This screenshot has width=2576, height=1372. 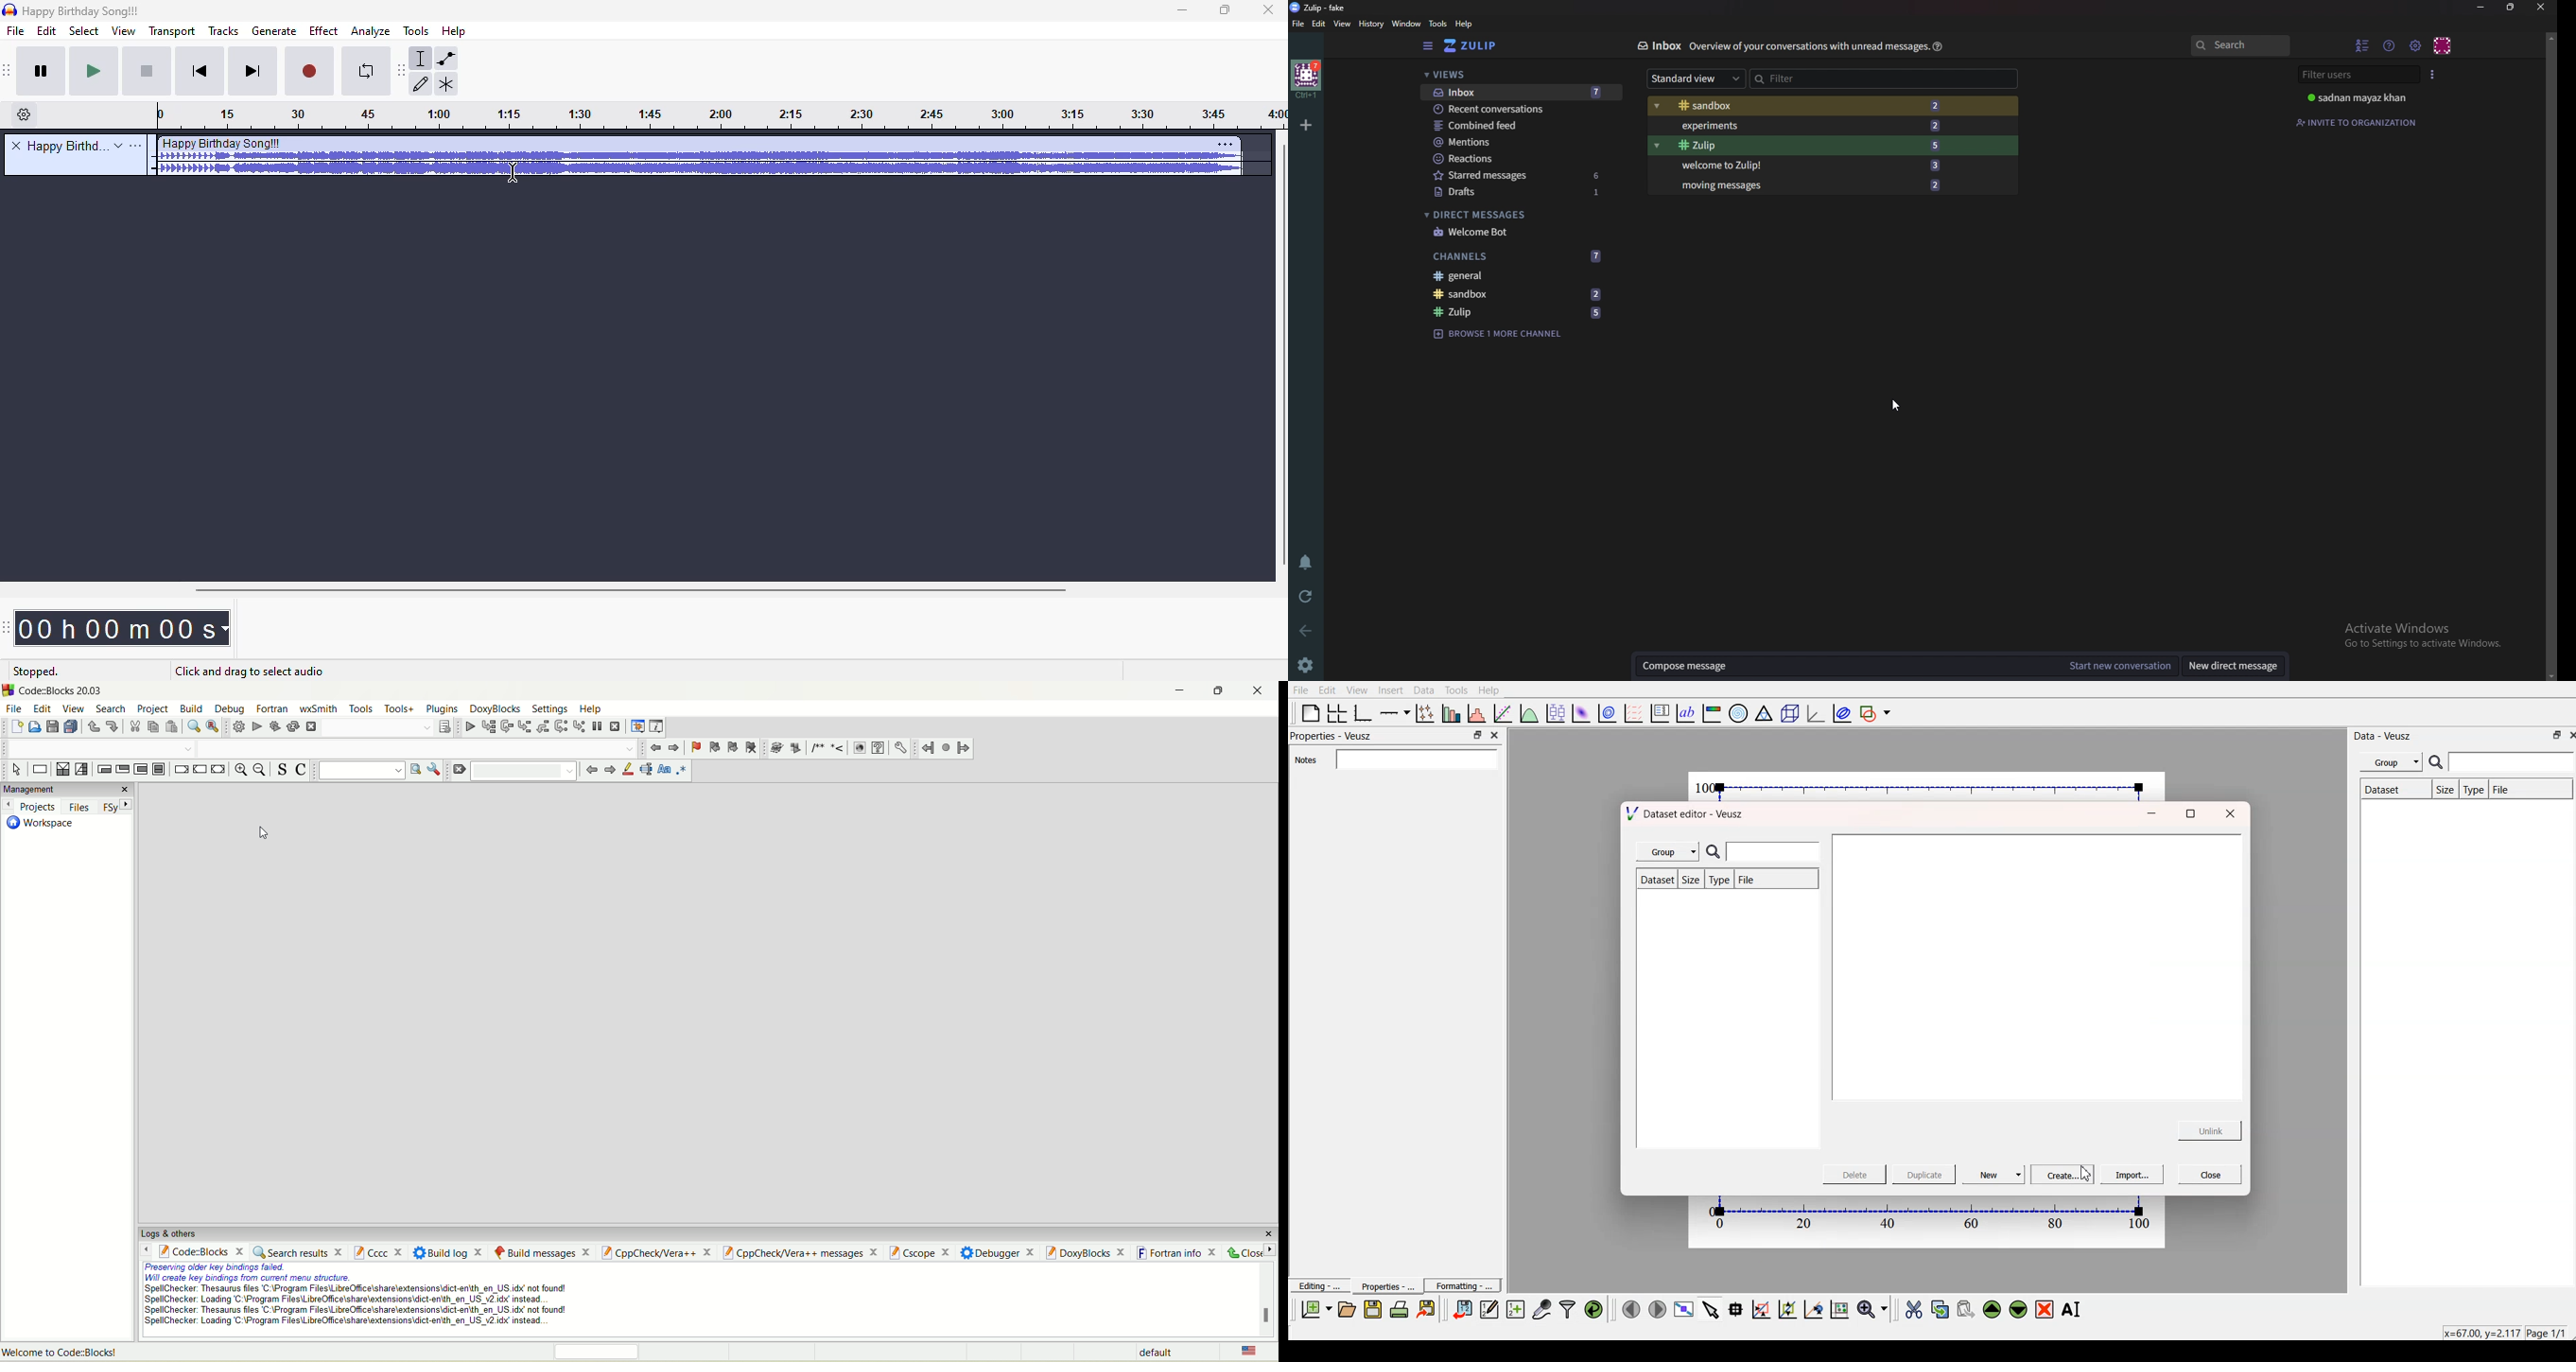 I want to click on rebuild, so click(x=292, y=727).